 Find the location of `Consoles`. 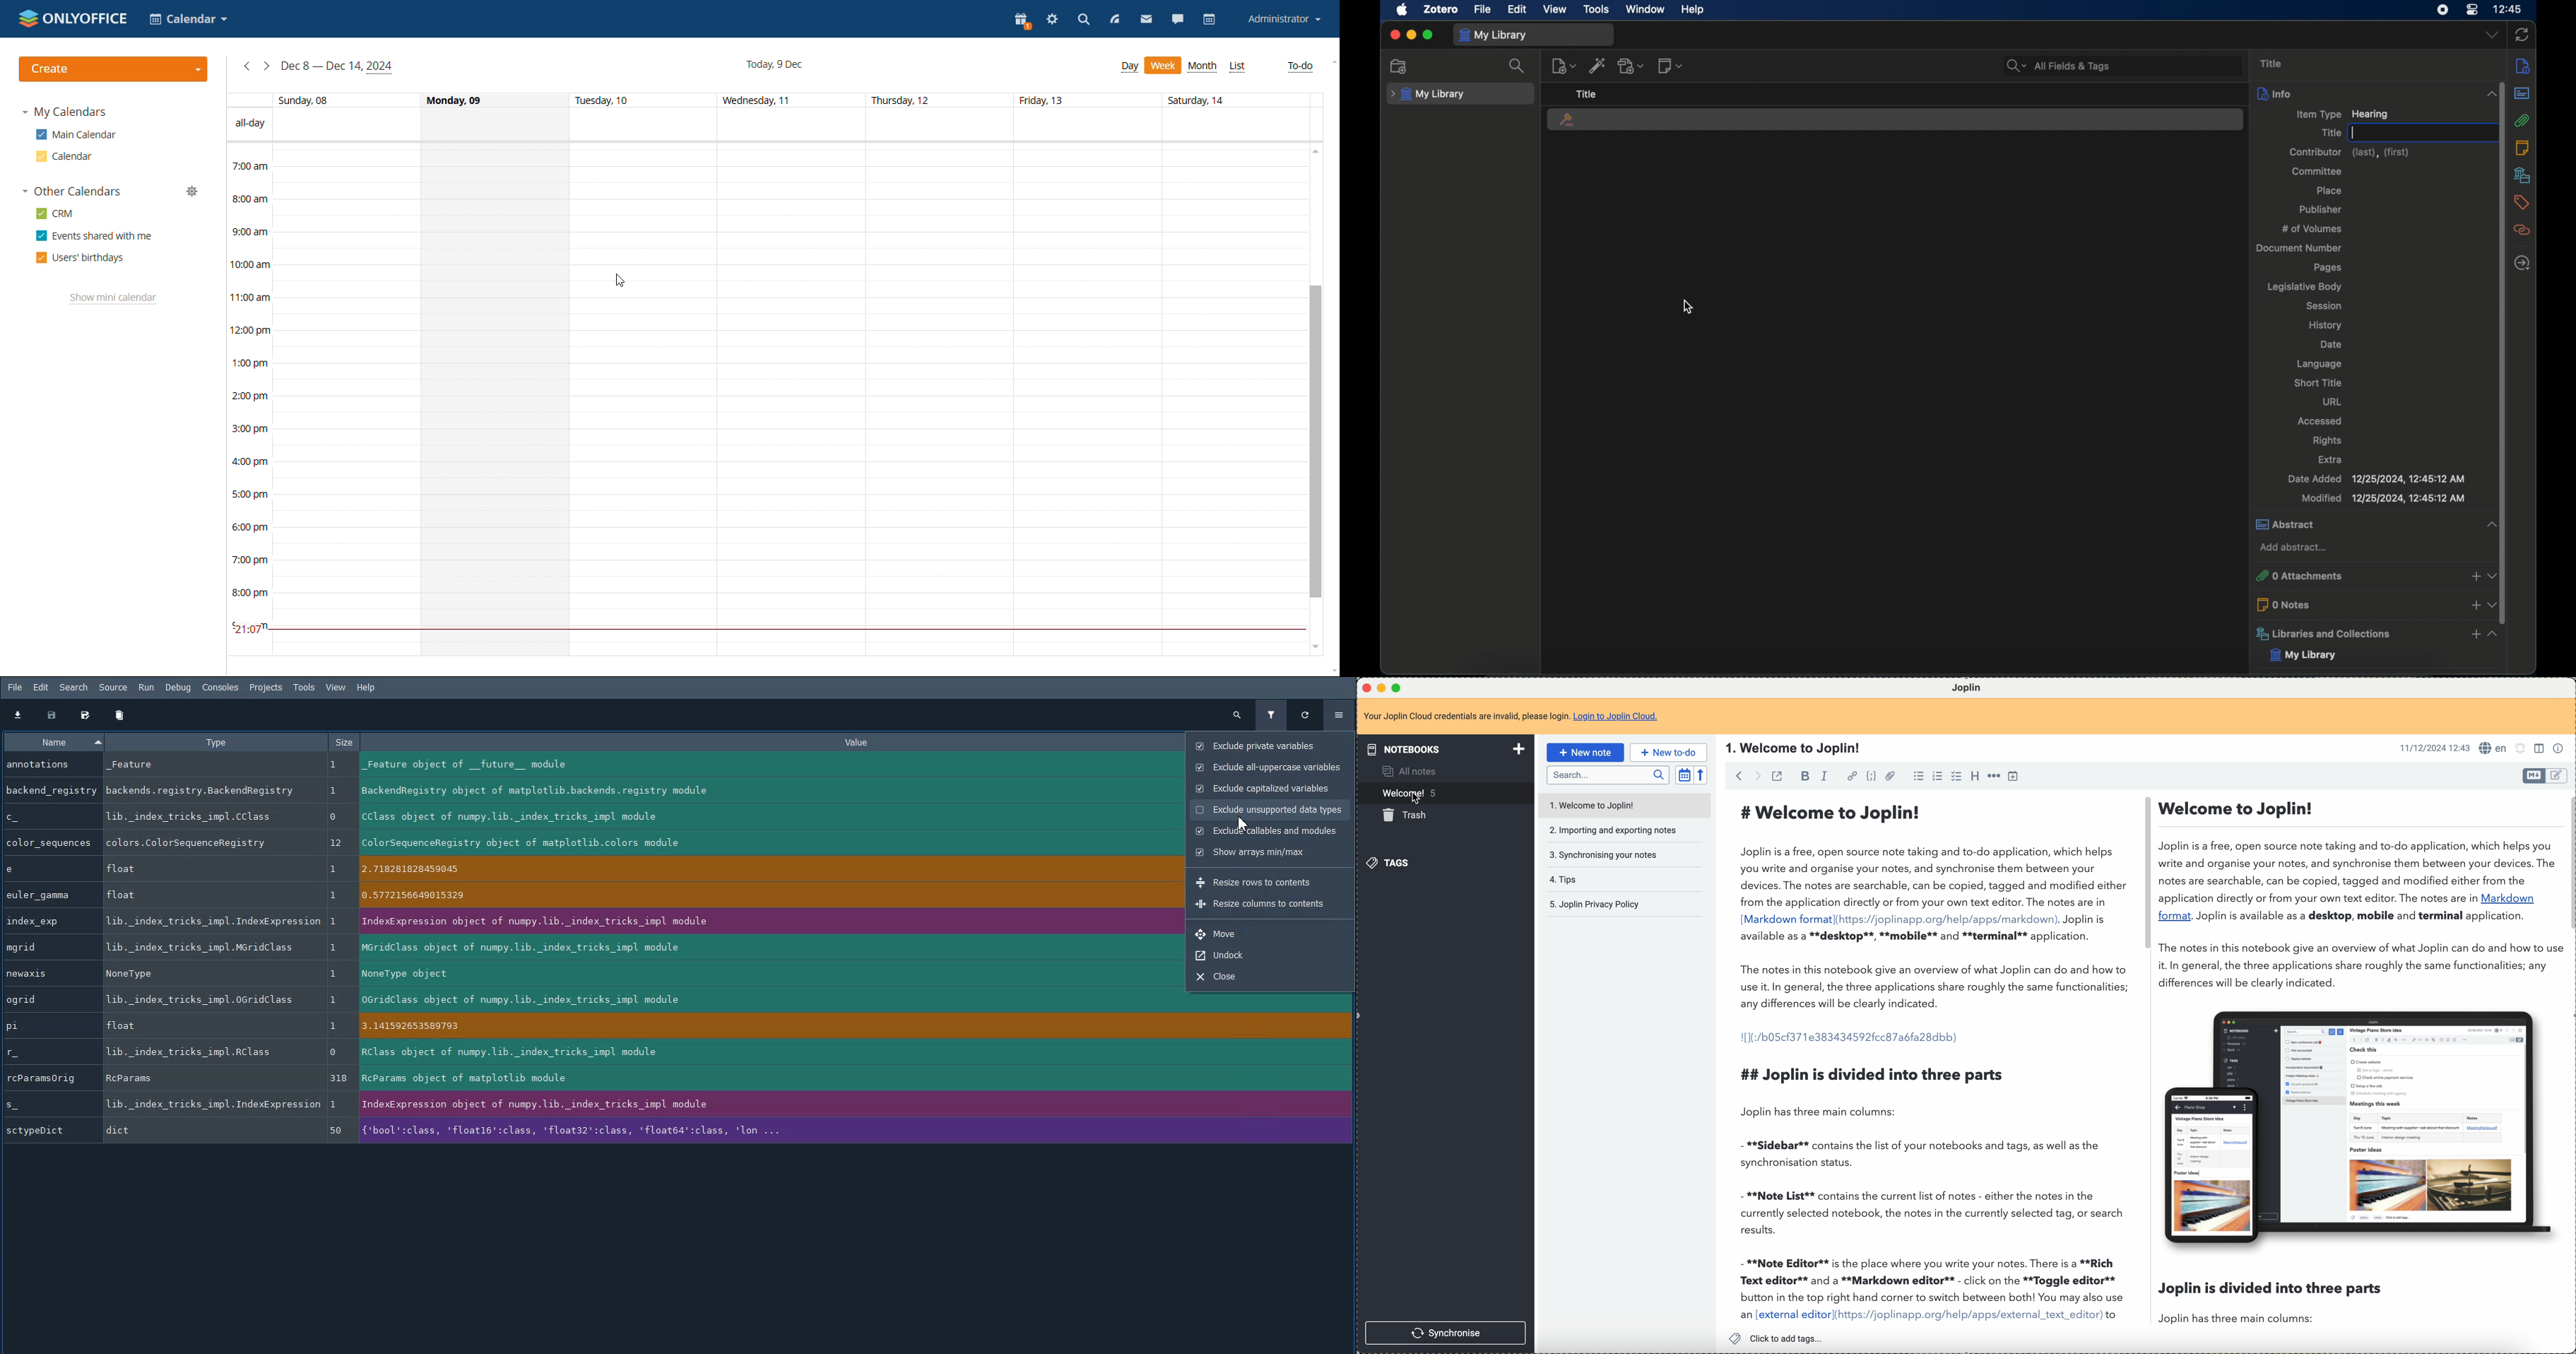

Consoles is located at coordinates (220, 688).